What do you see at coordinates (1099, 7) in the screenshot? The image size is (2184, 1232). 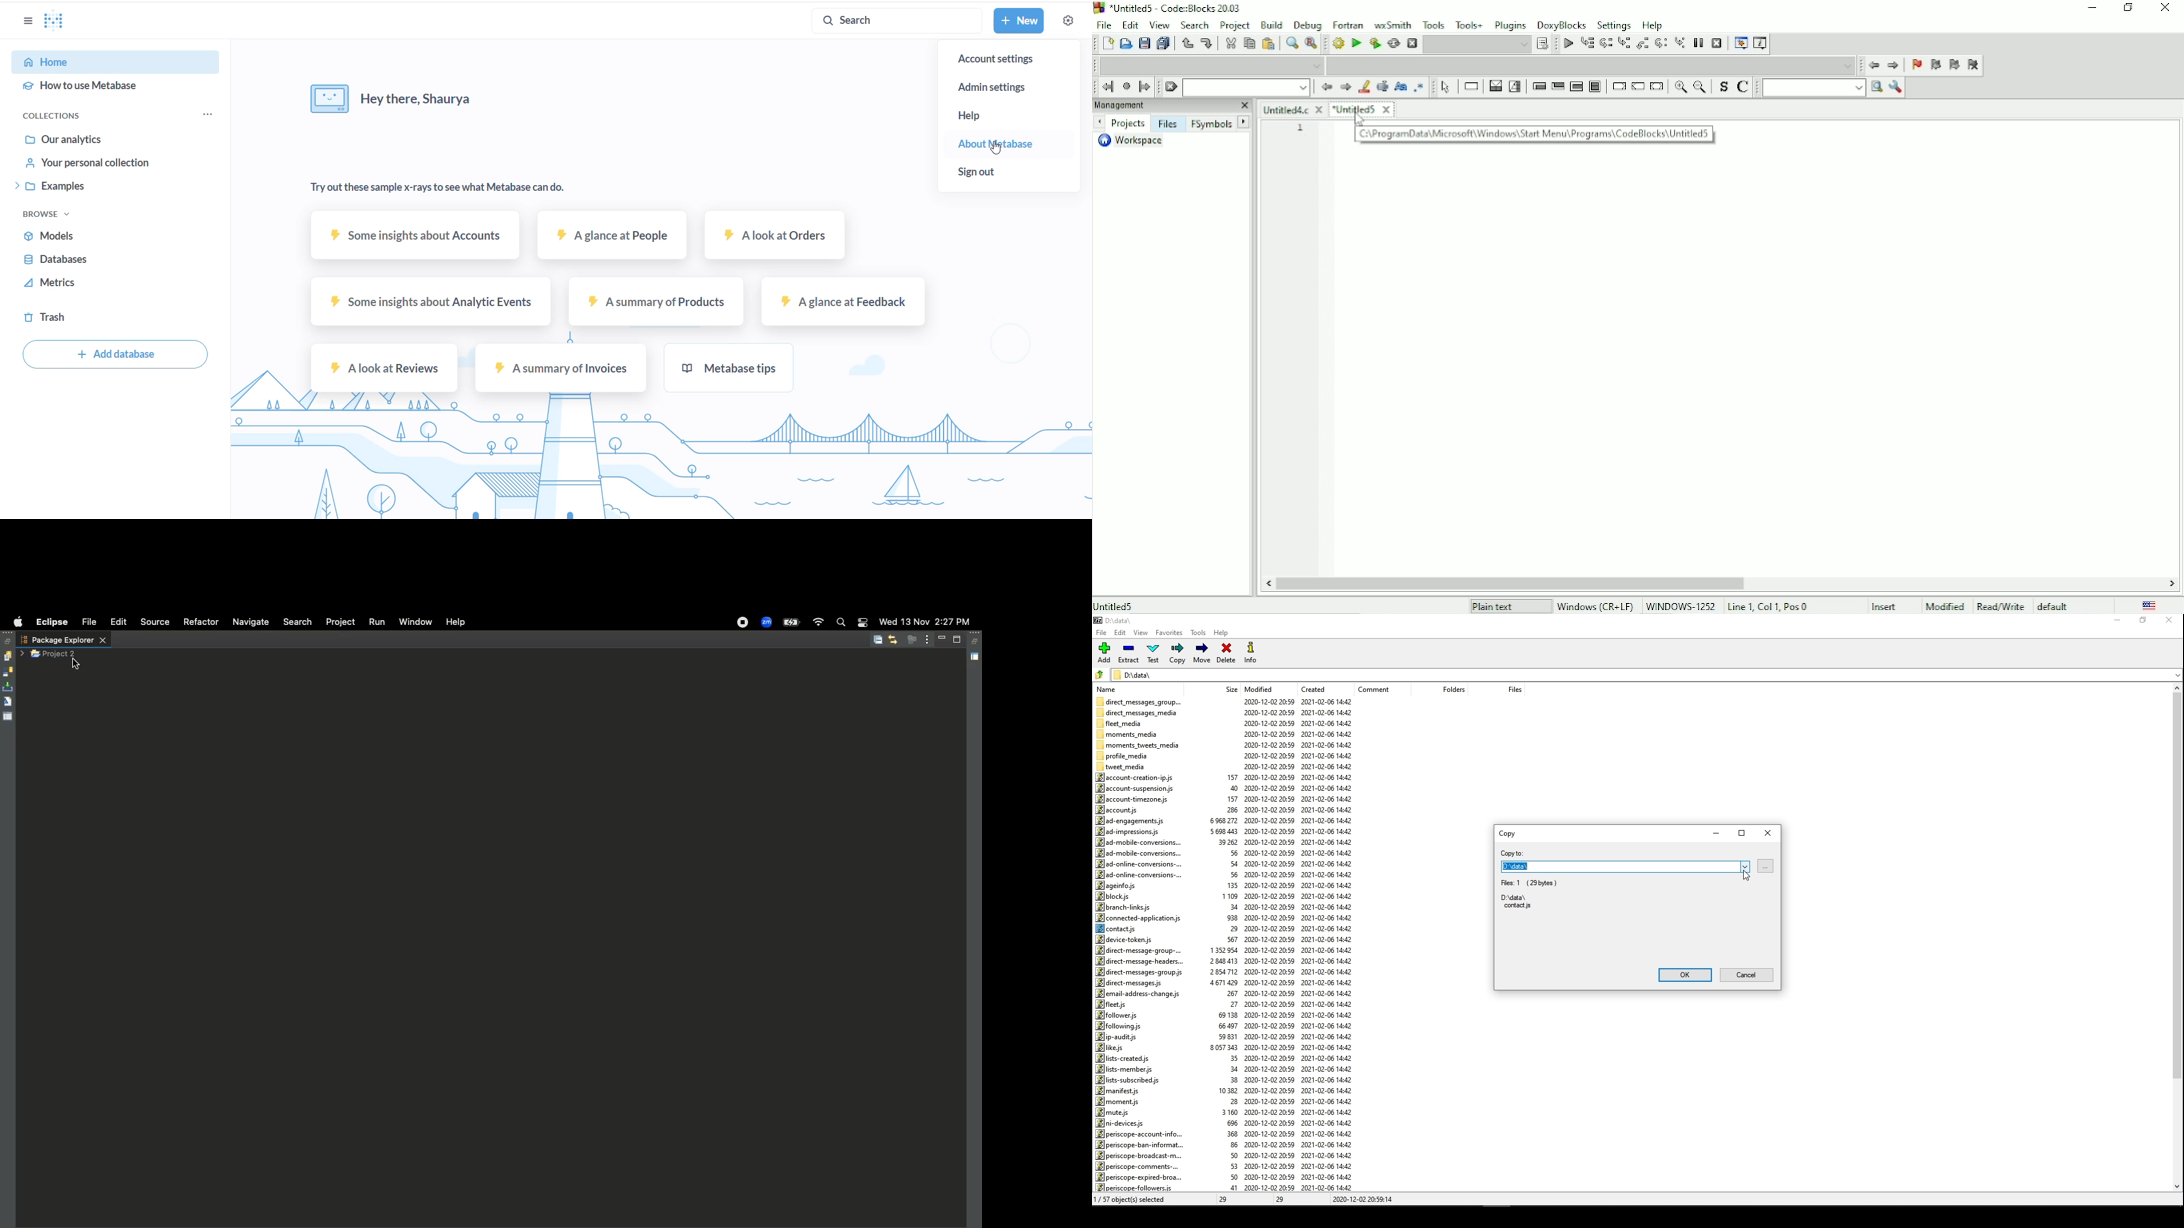 I see `logo` at bounding box center [1099, 7].